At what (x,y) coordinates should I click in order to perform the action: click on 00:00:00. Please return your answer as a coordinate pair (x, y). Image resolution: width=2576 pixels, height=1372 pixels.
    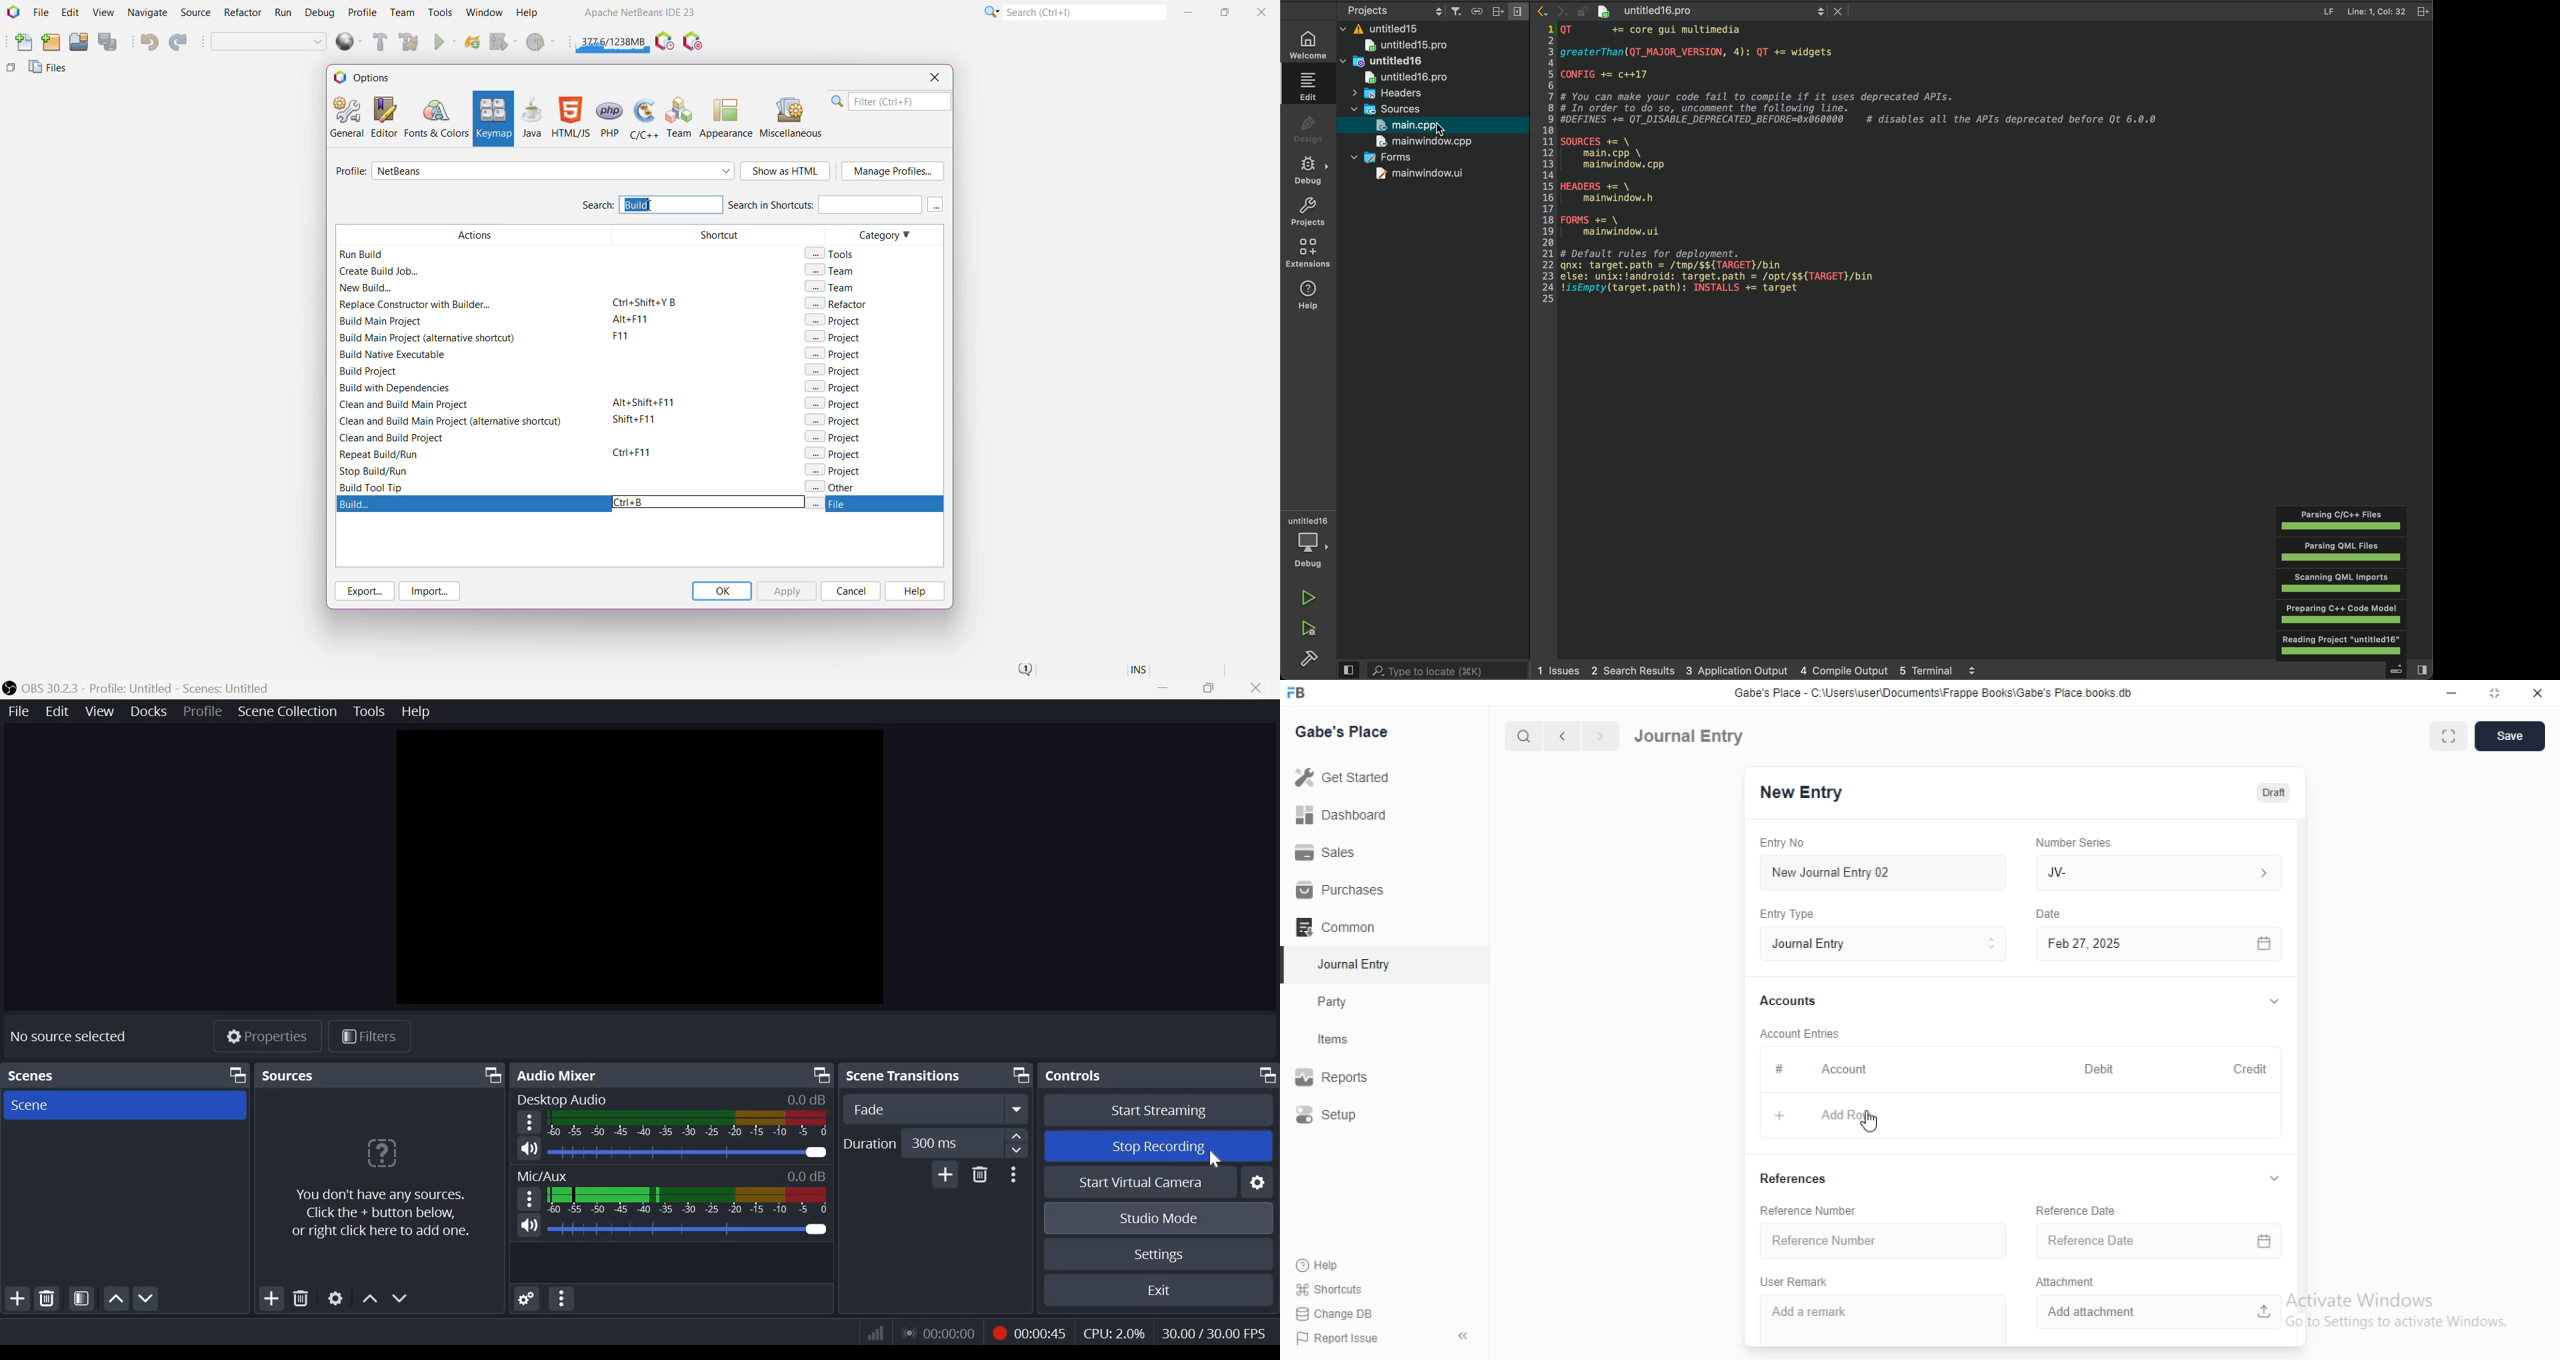
    Looking at the image, I should click on (938, 1333).